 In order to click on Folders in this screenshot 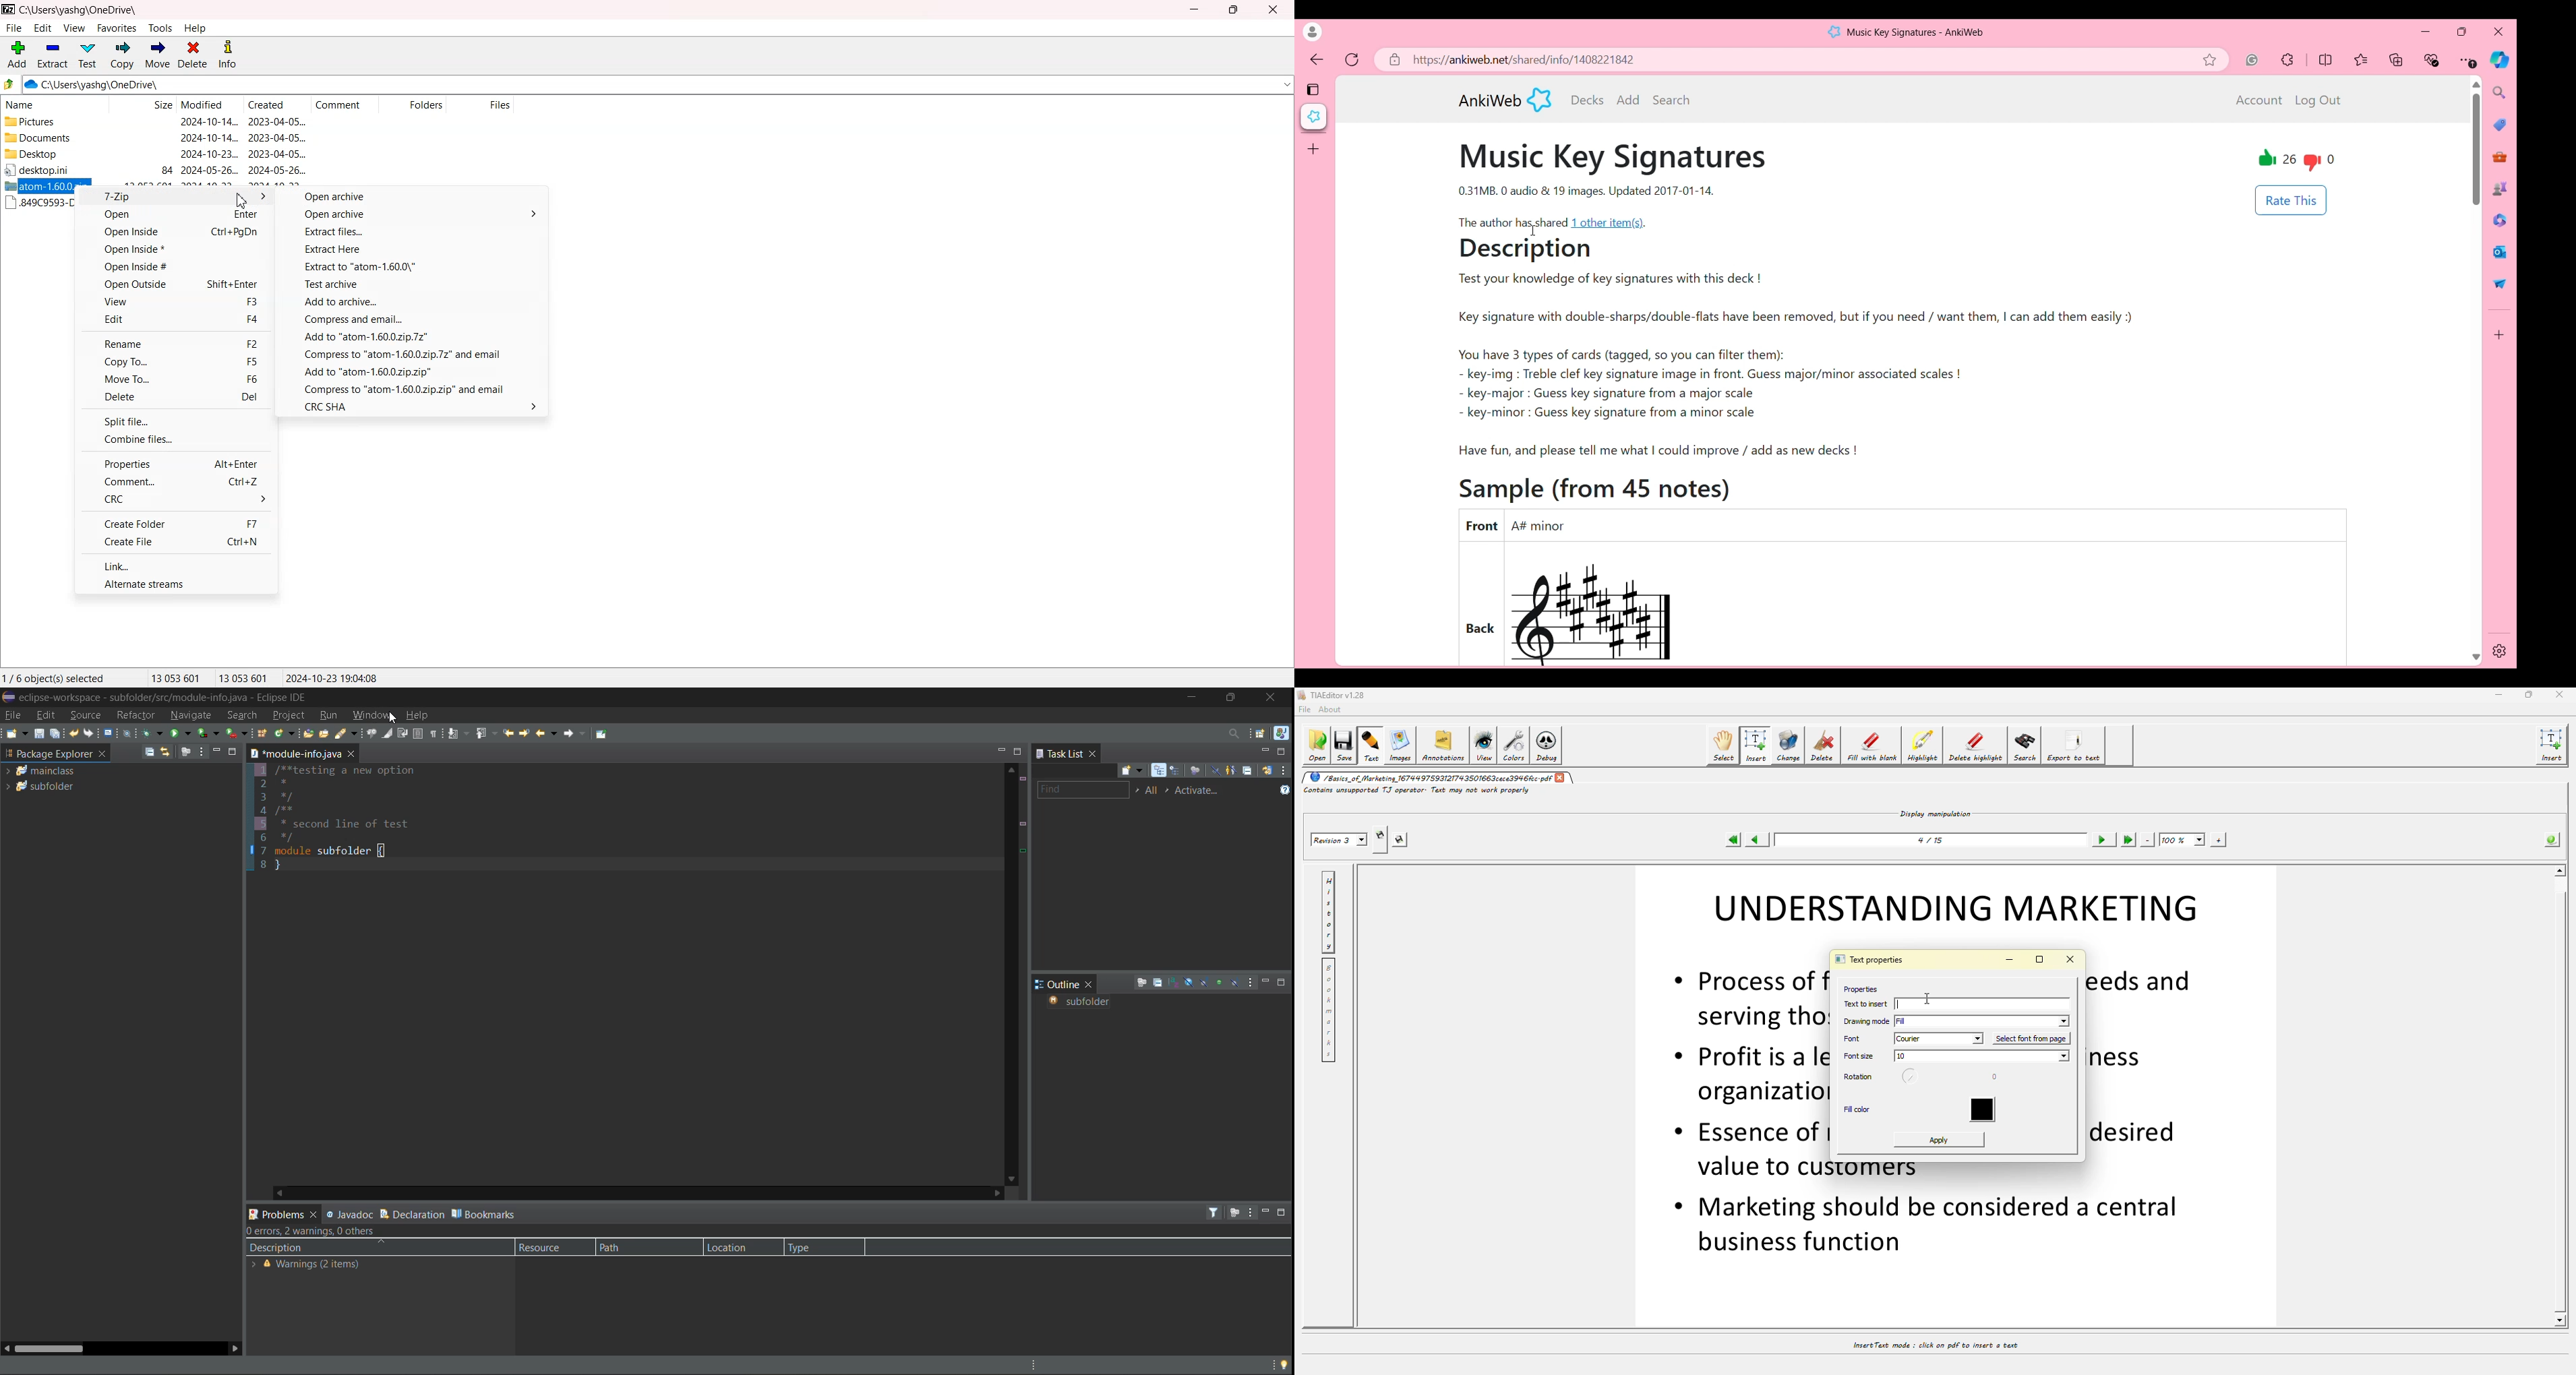, I will do `click(412, 105)`.